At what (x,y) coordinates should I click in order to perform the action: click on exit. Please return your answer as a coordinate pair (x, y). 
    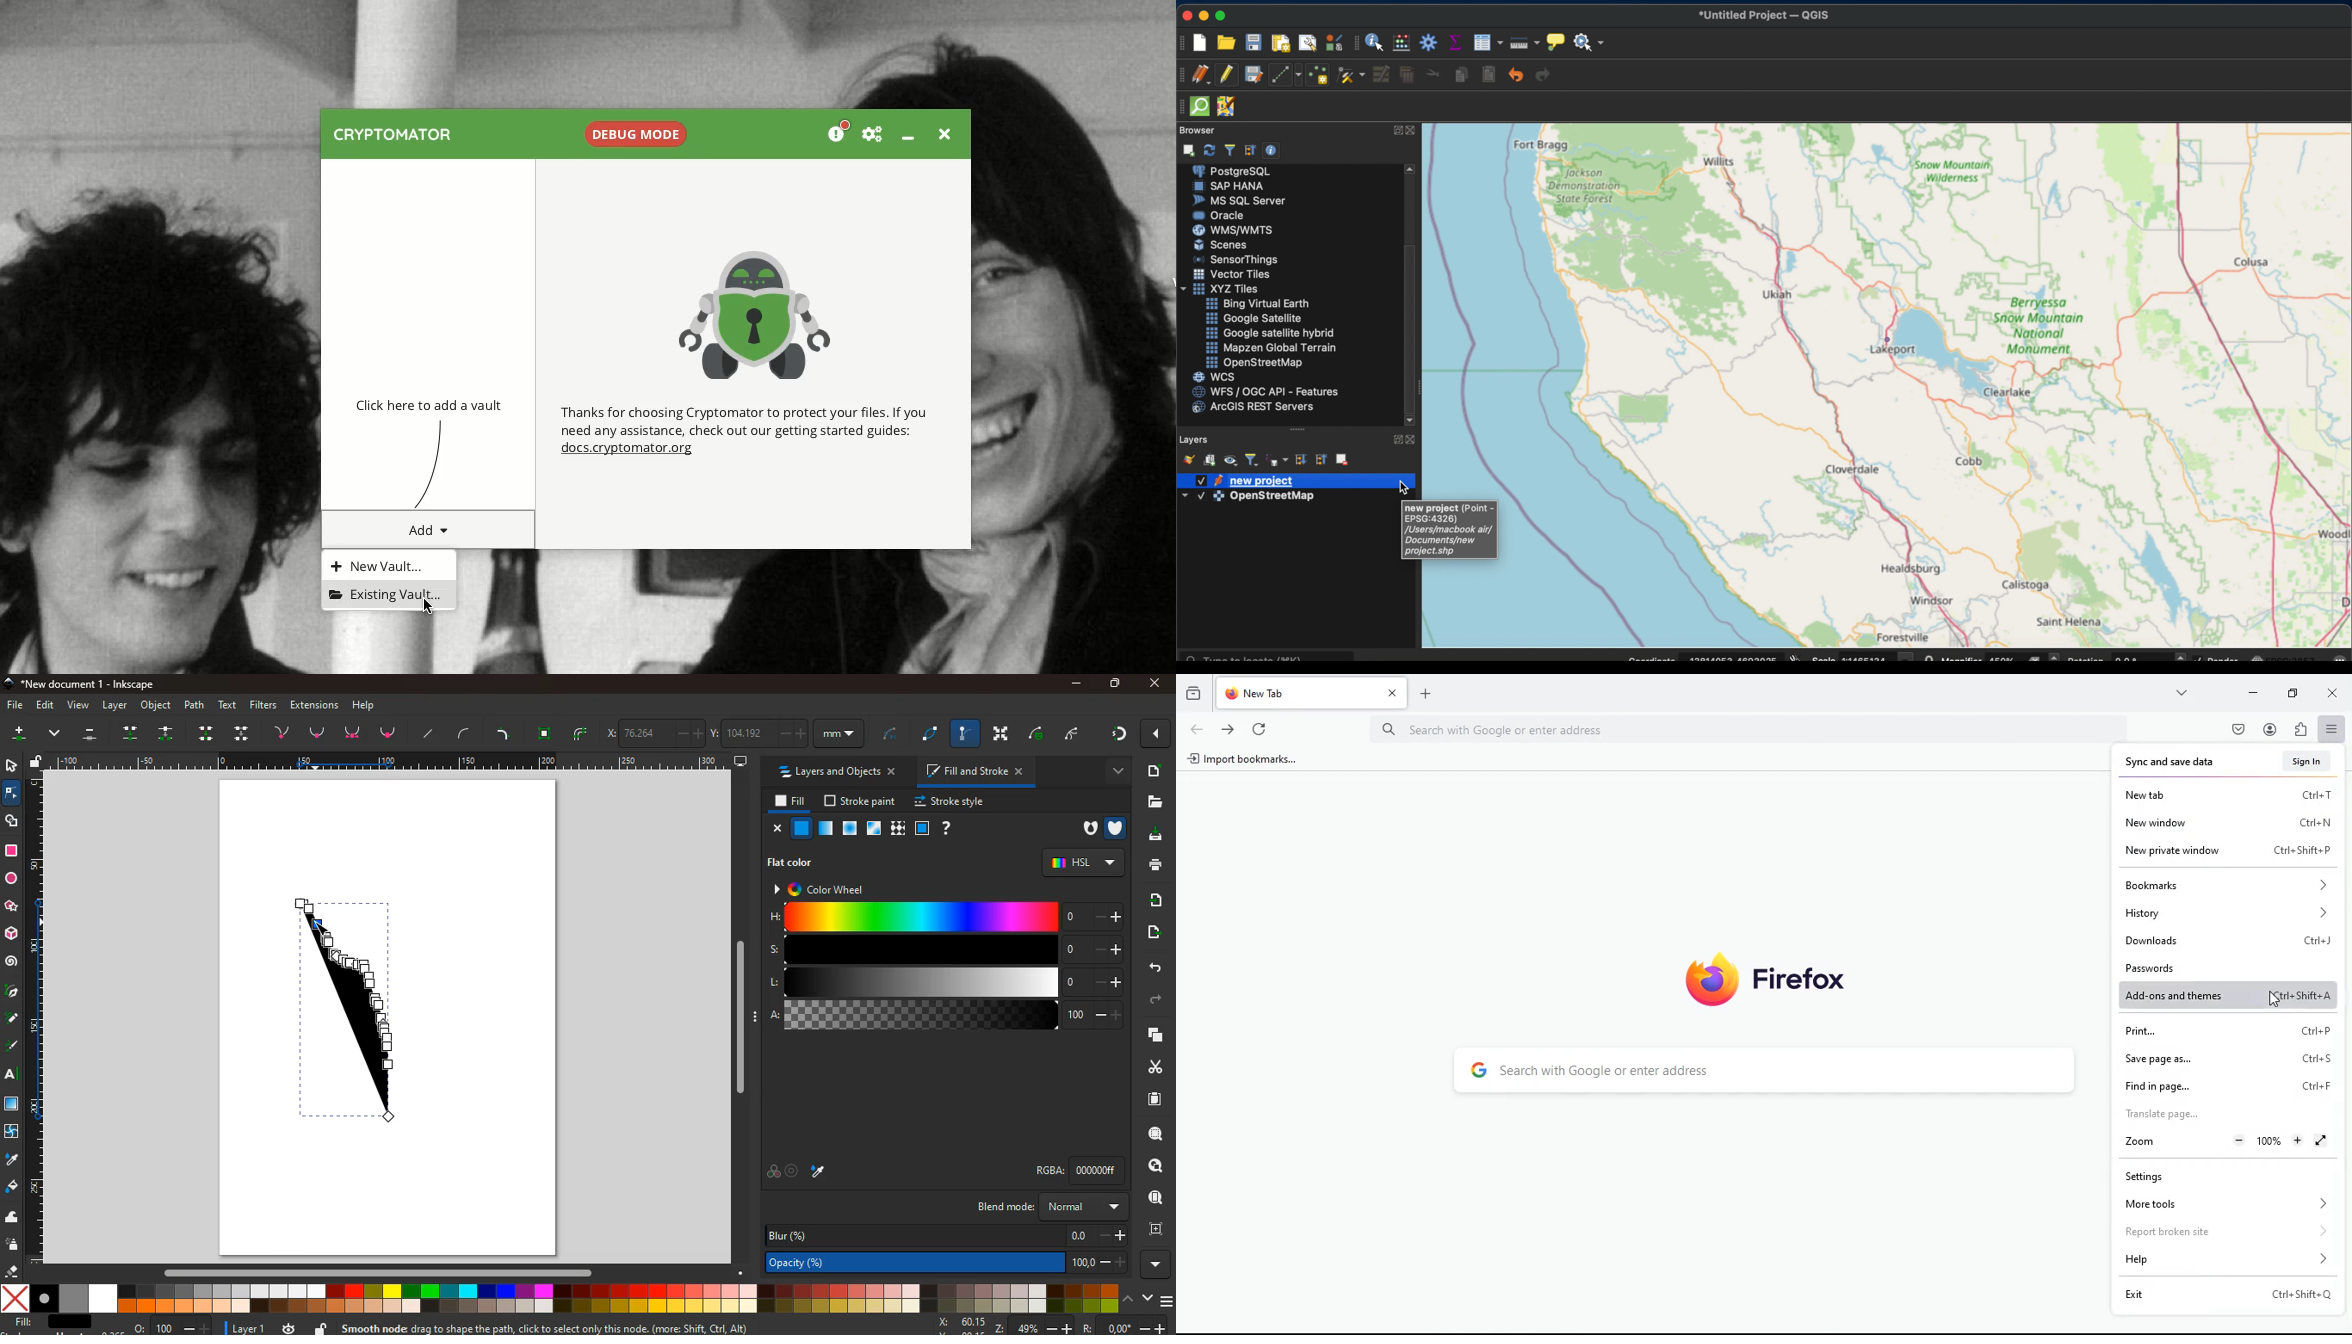
    Looking at the image, I should click on (2226, 1294).